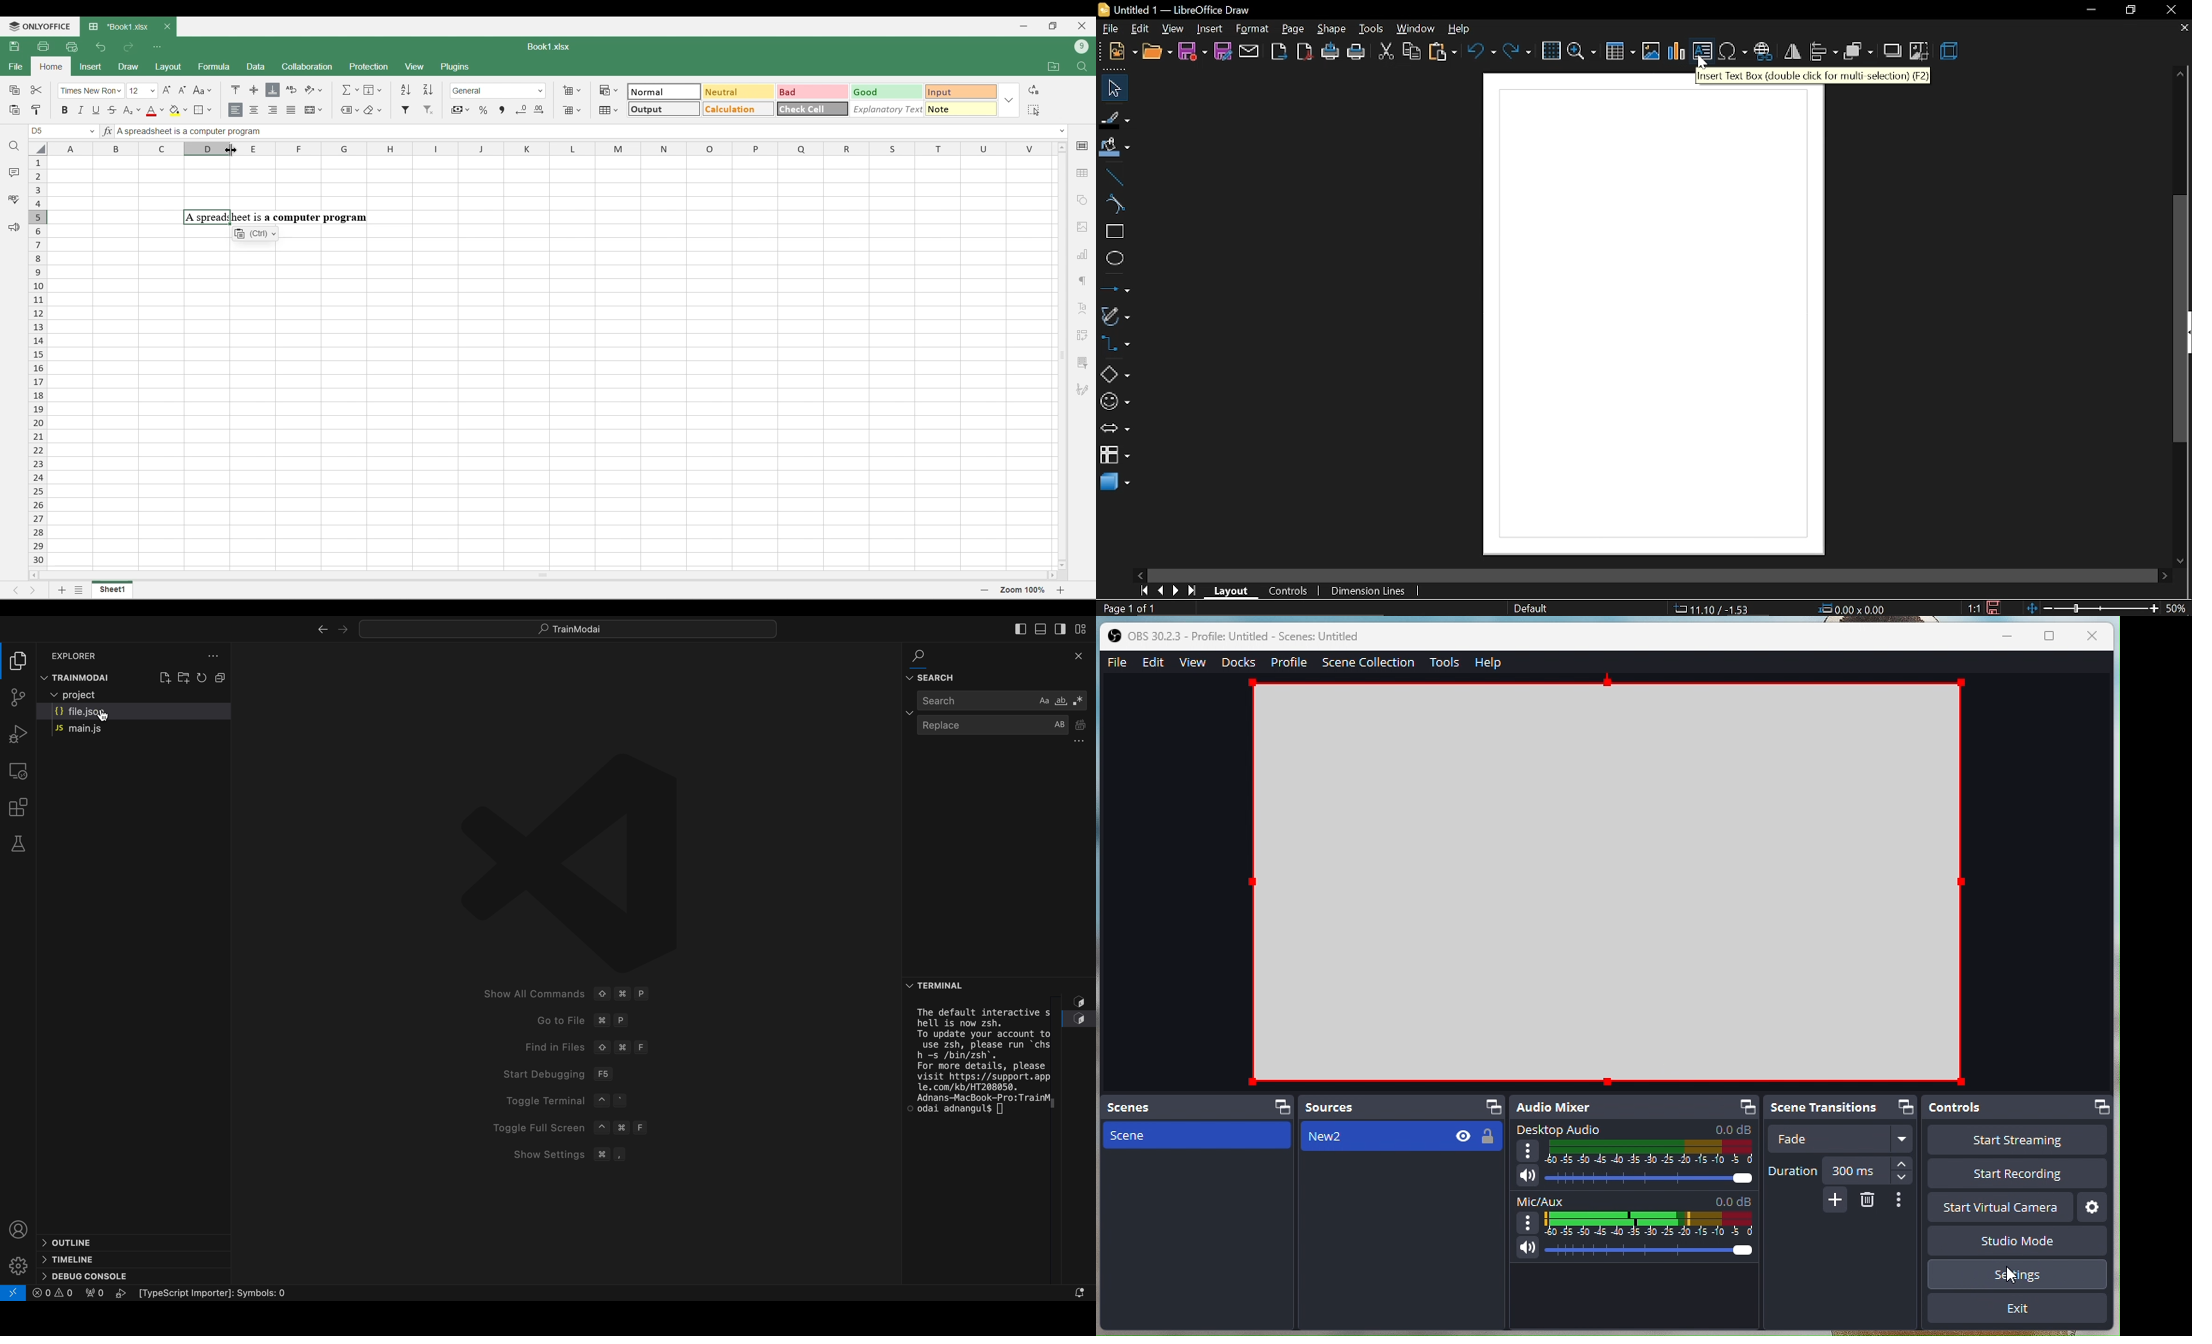  Describe the element at coordinates (1551, 51) in the screenshot. I see `grid` at that location.